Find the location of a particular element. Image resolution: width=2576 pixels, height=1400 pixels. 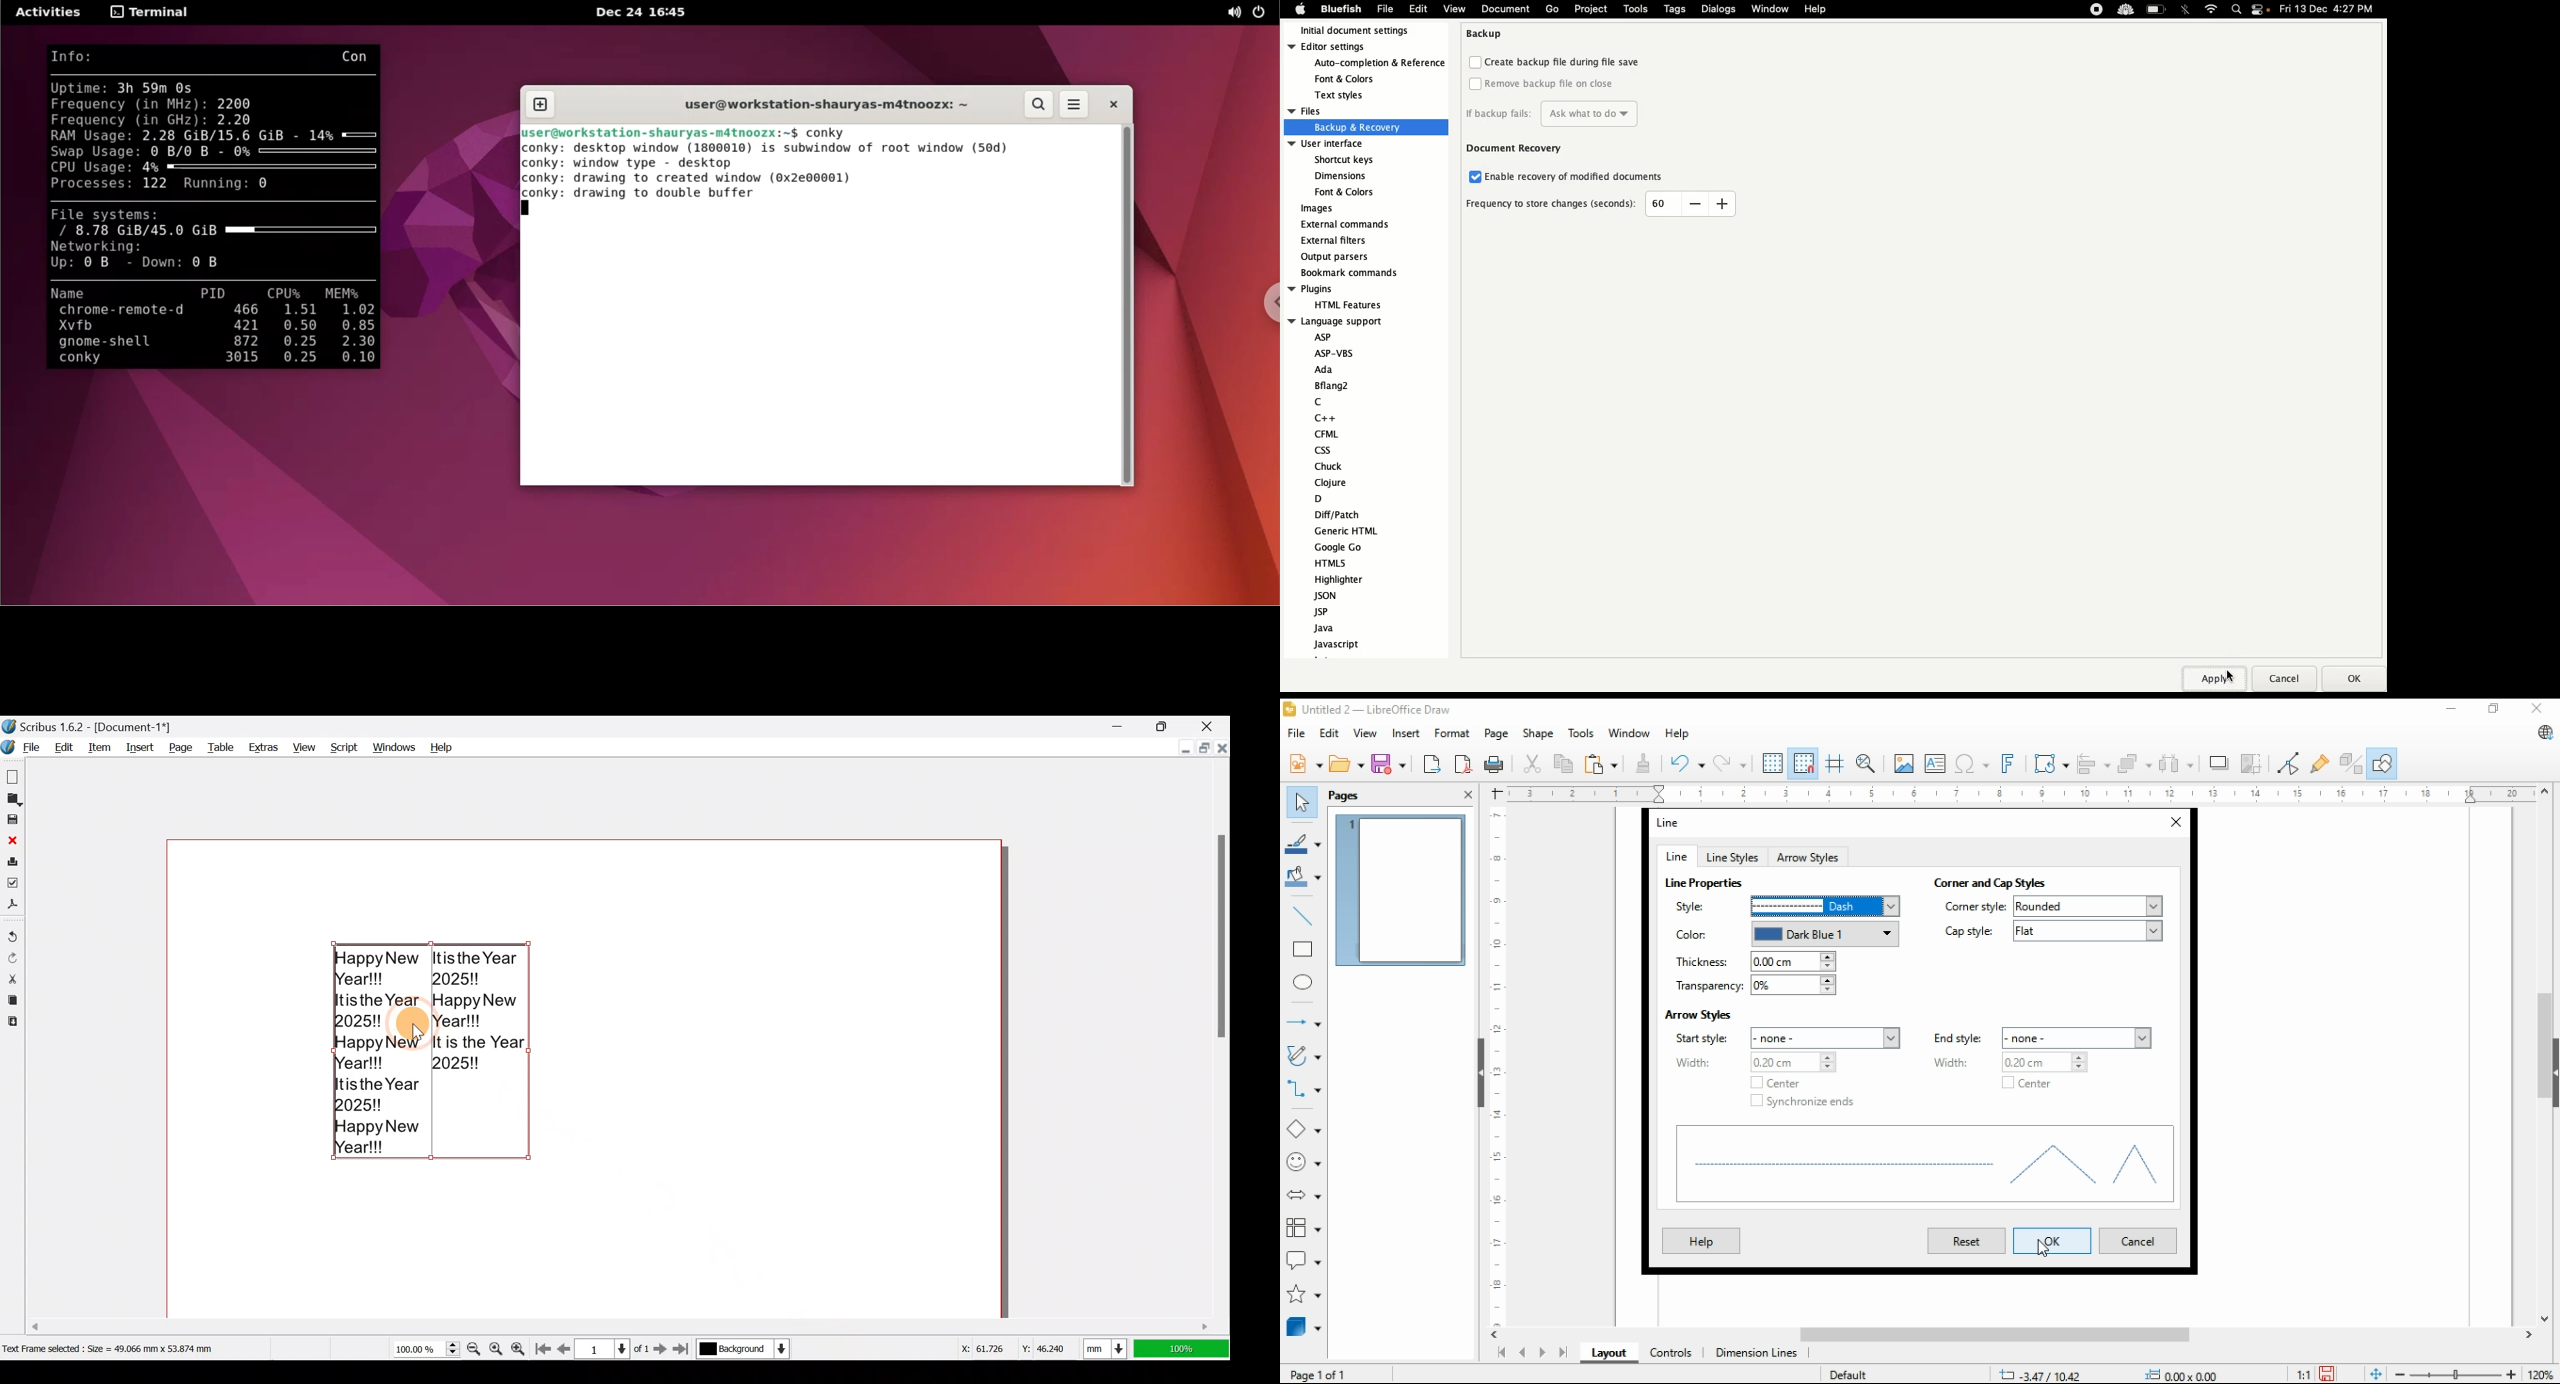

Page is located at coordinates (177, 747).